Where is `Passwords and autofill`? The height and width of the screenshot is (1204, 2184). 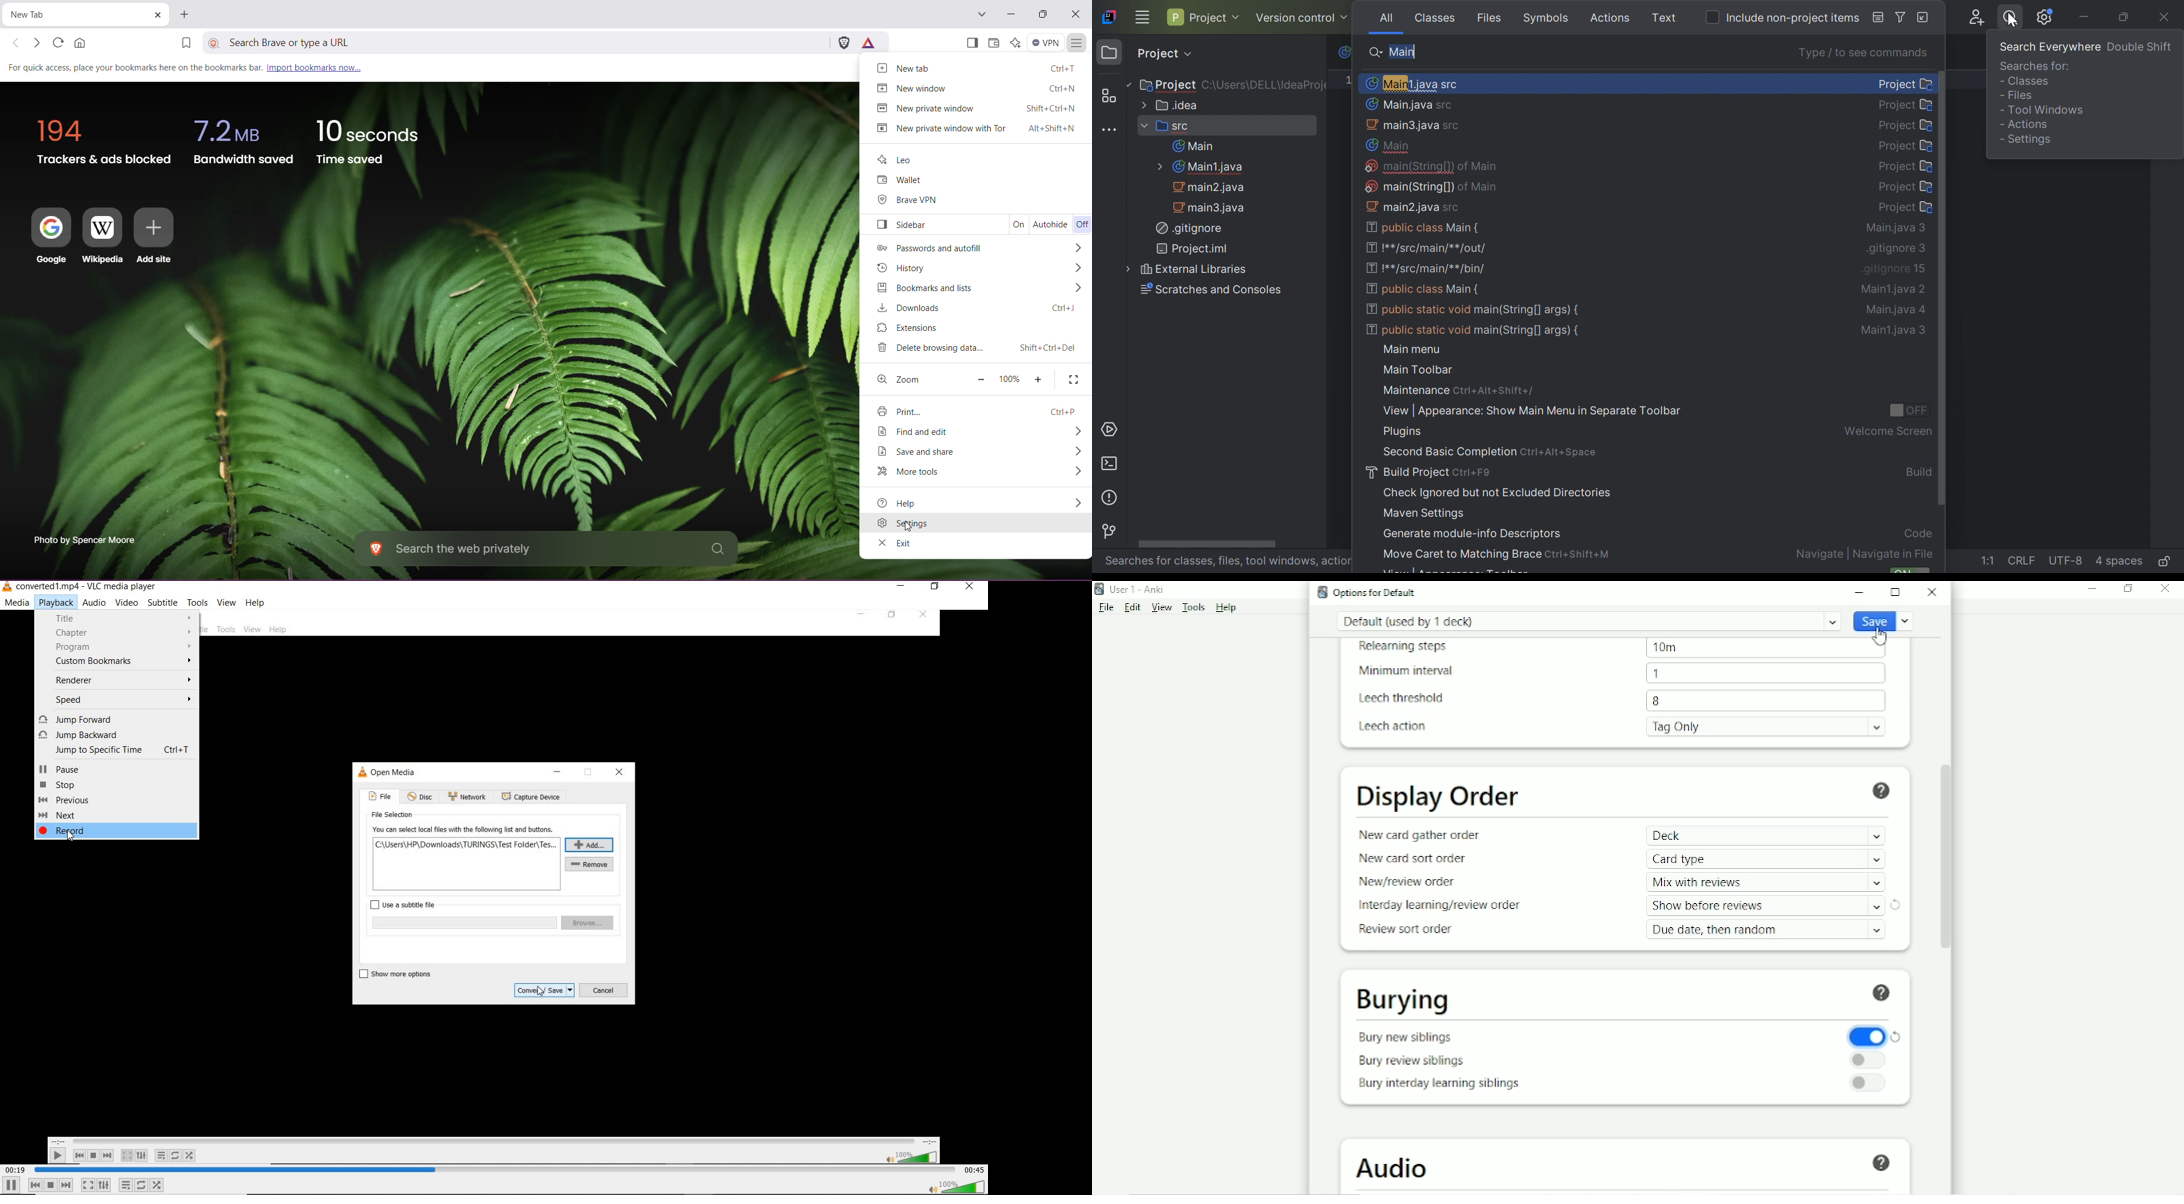
Passwords and autofill is located at coordinates (926, 249).